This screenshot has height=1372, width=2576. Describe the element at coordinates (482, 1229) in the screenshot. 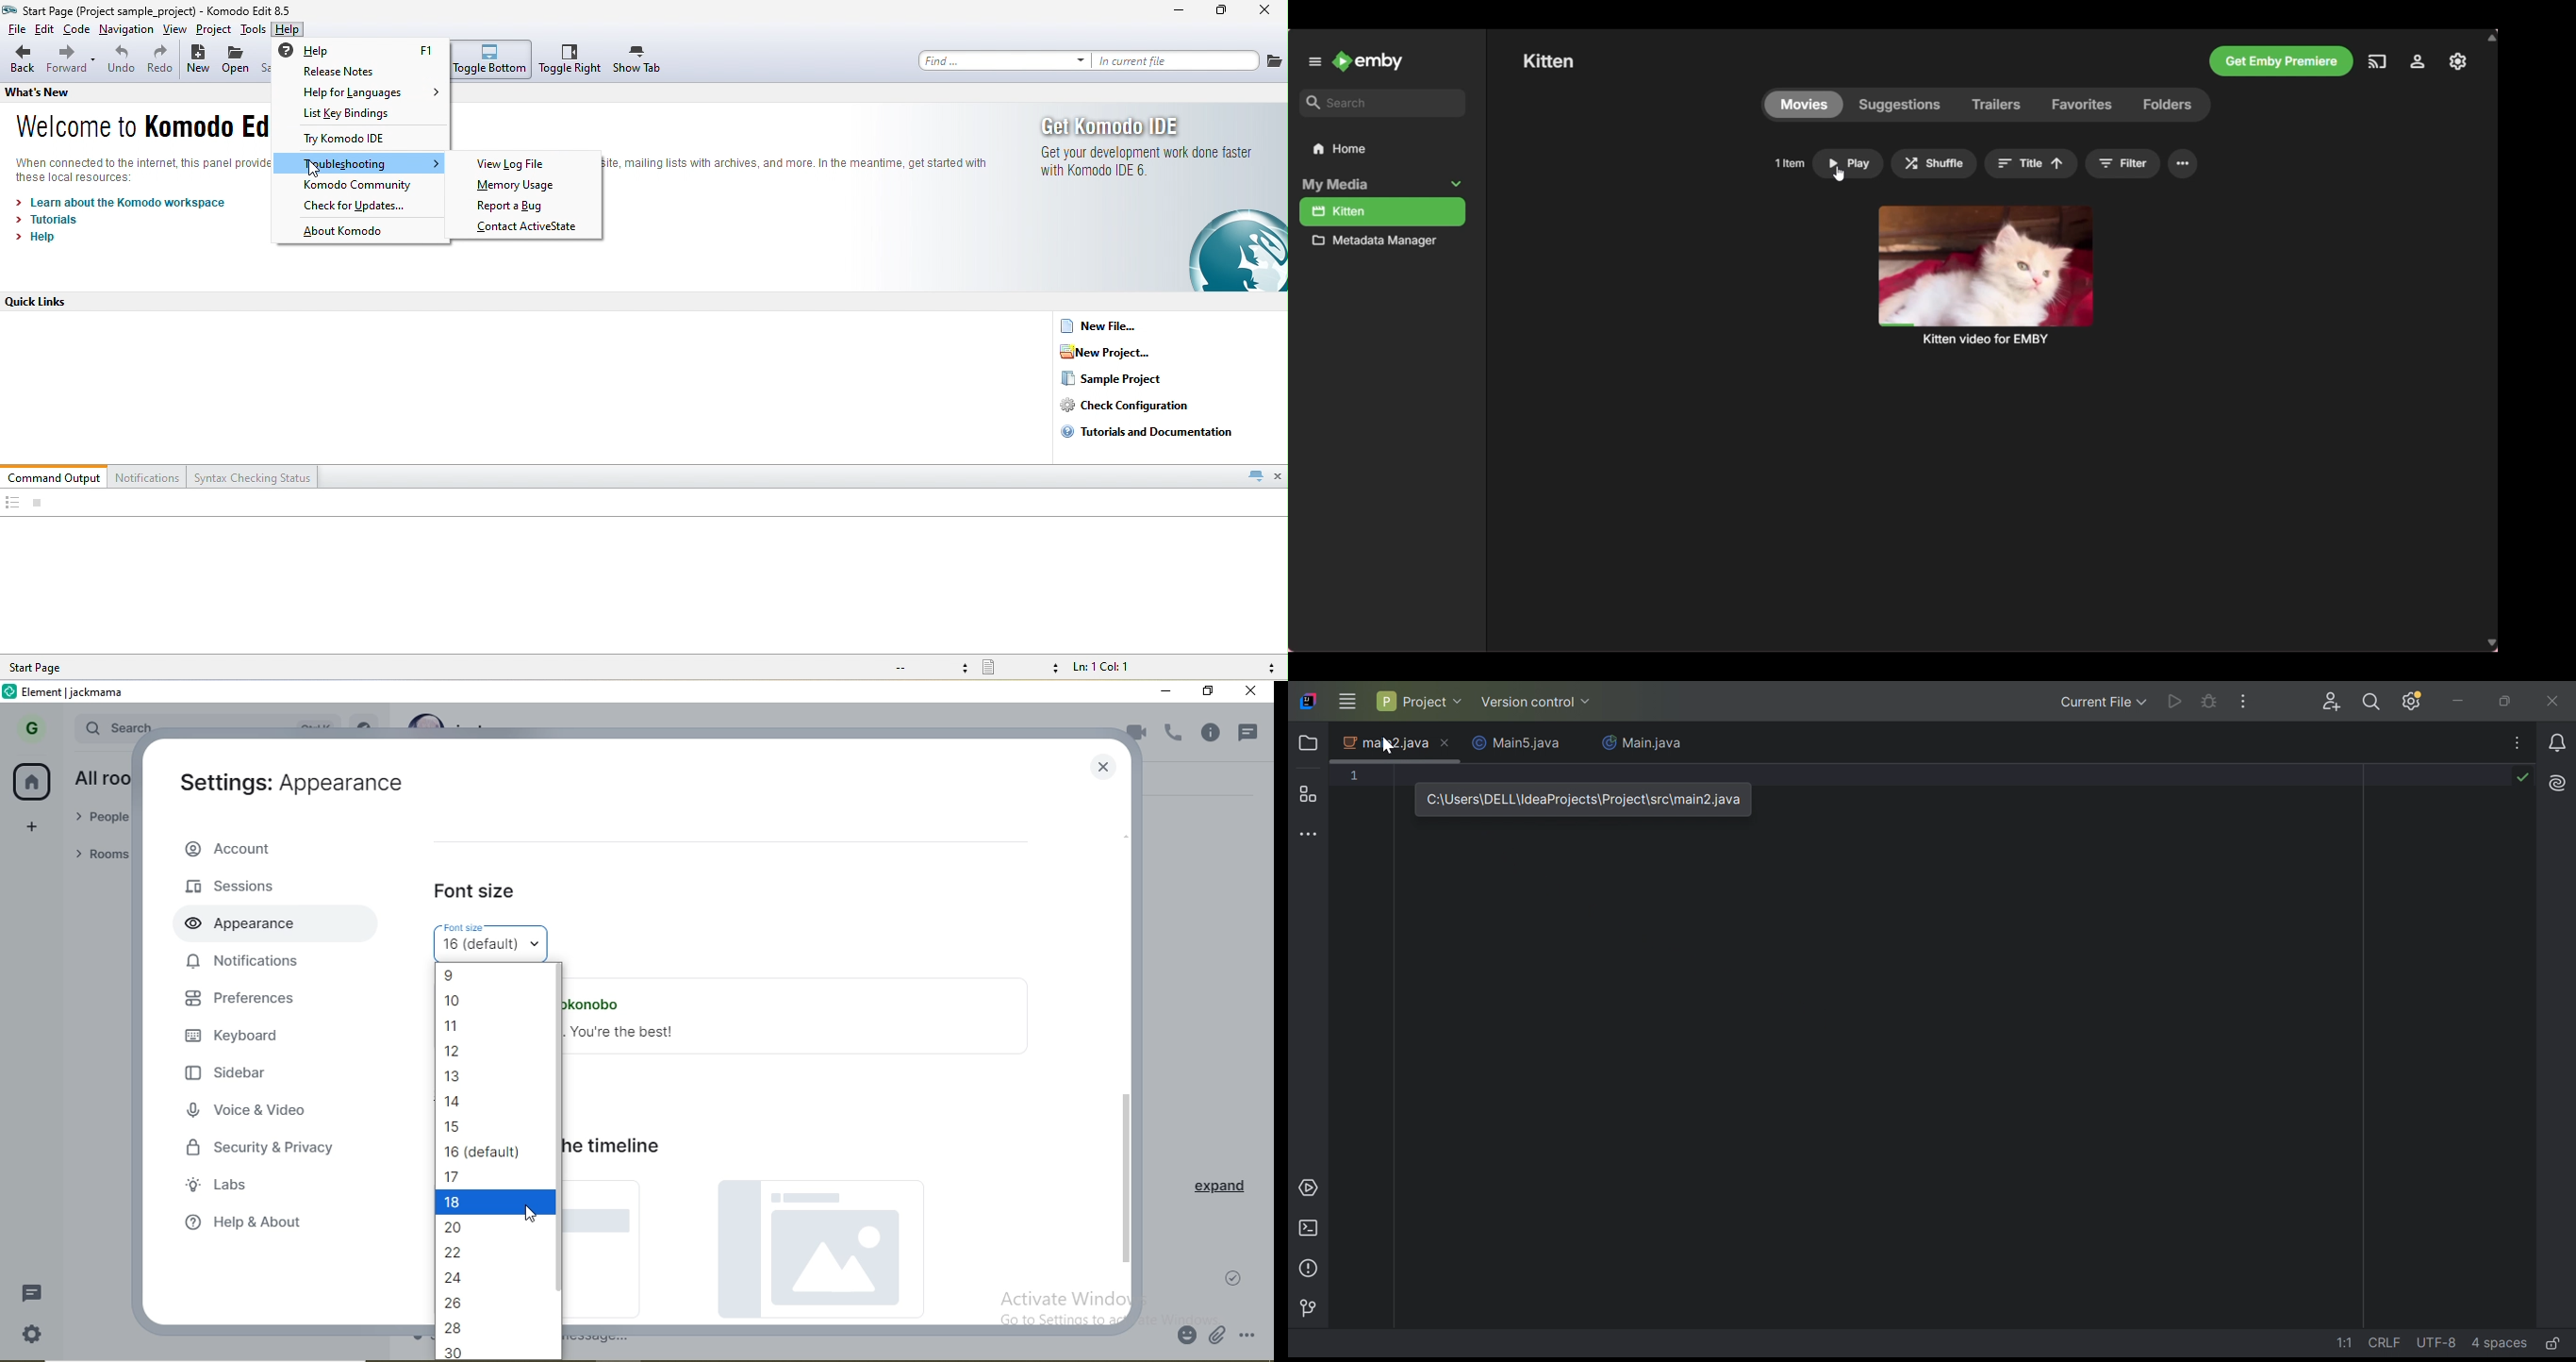

I see `20` at that location.